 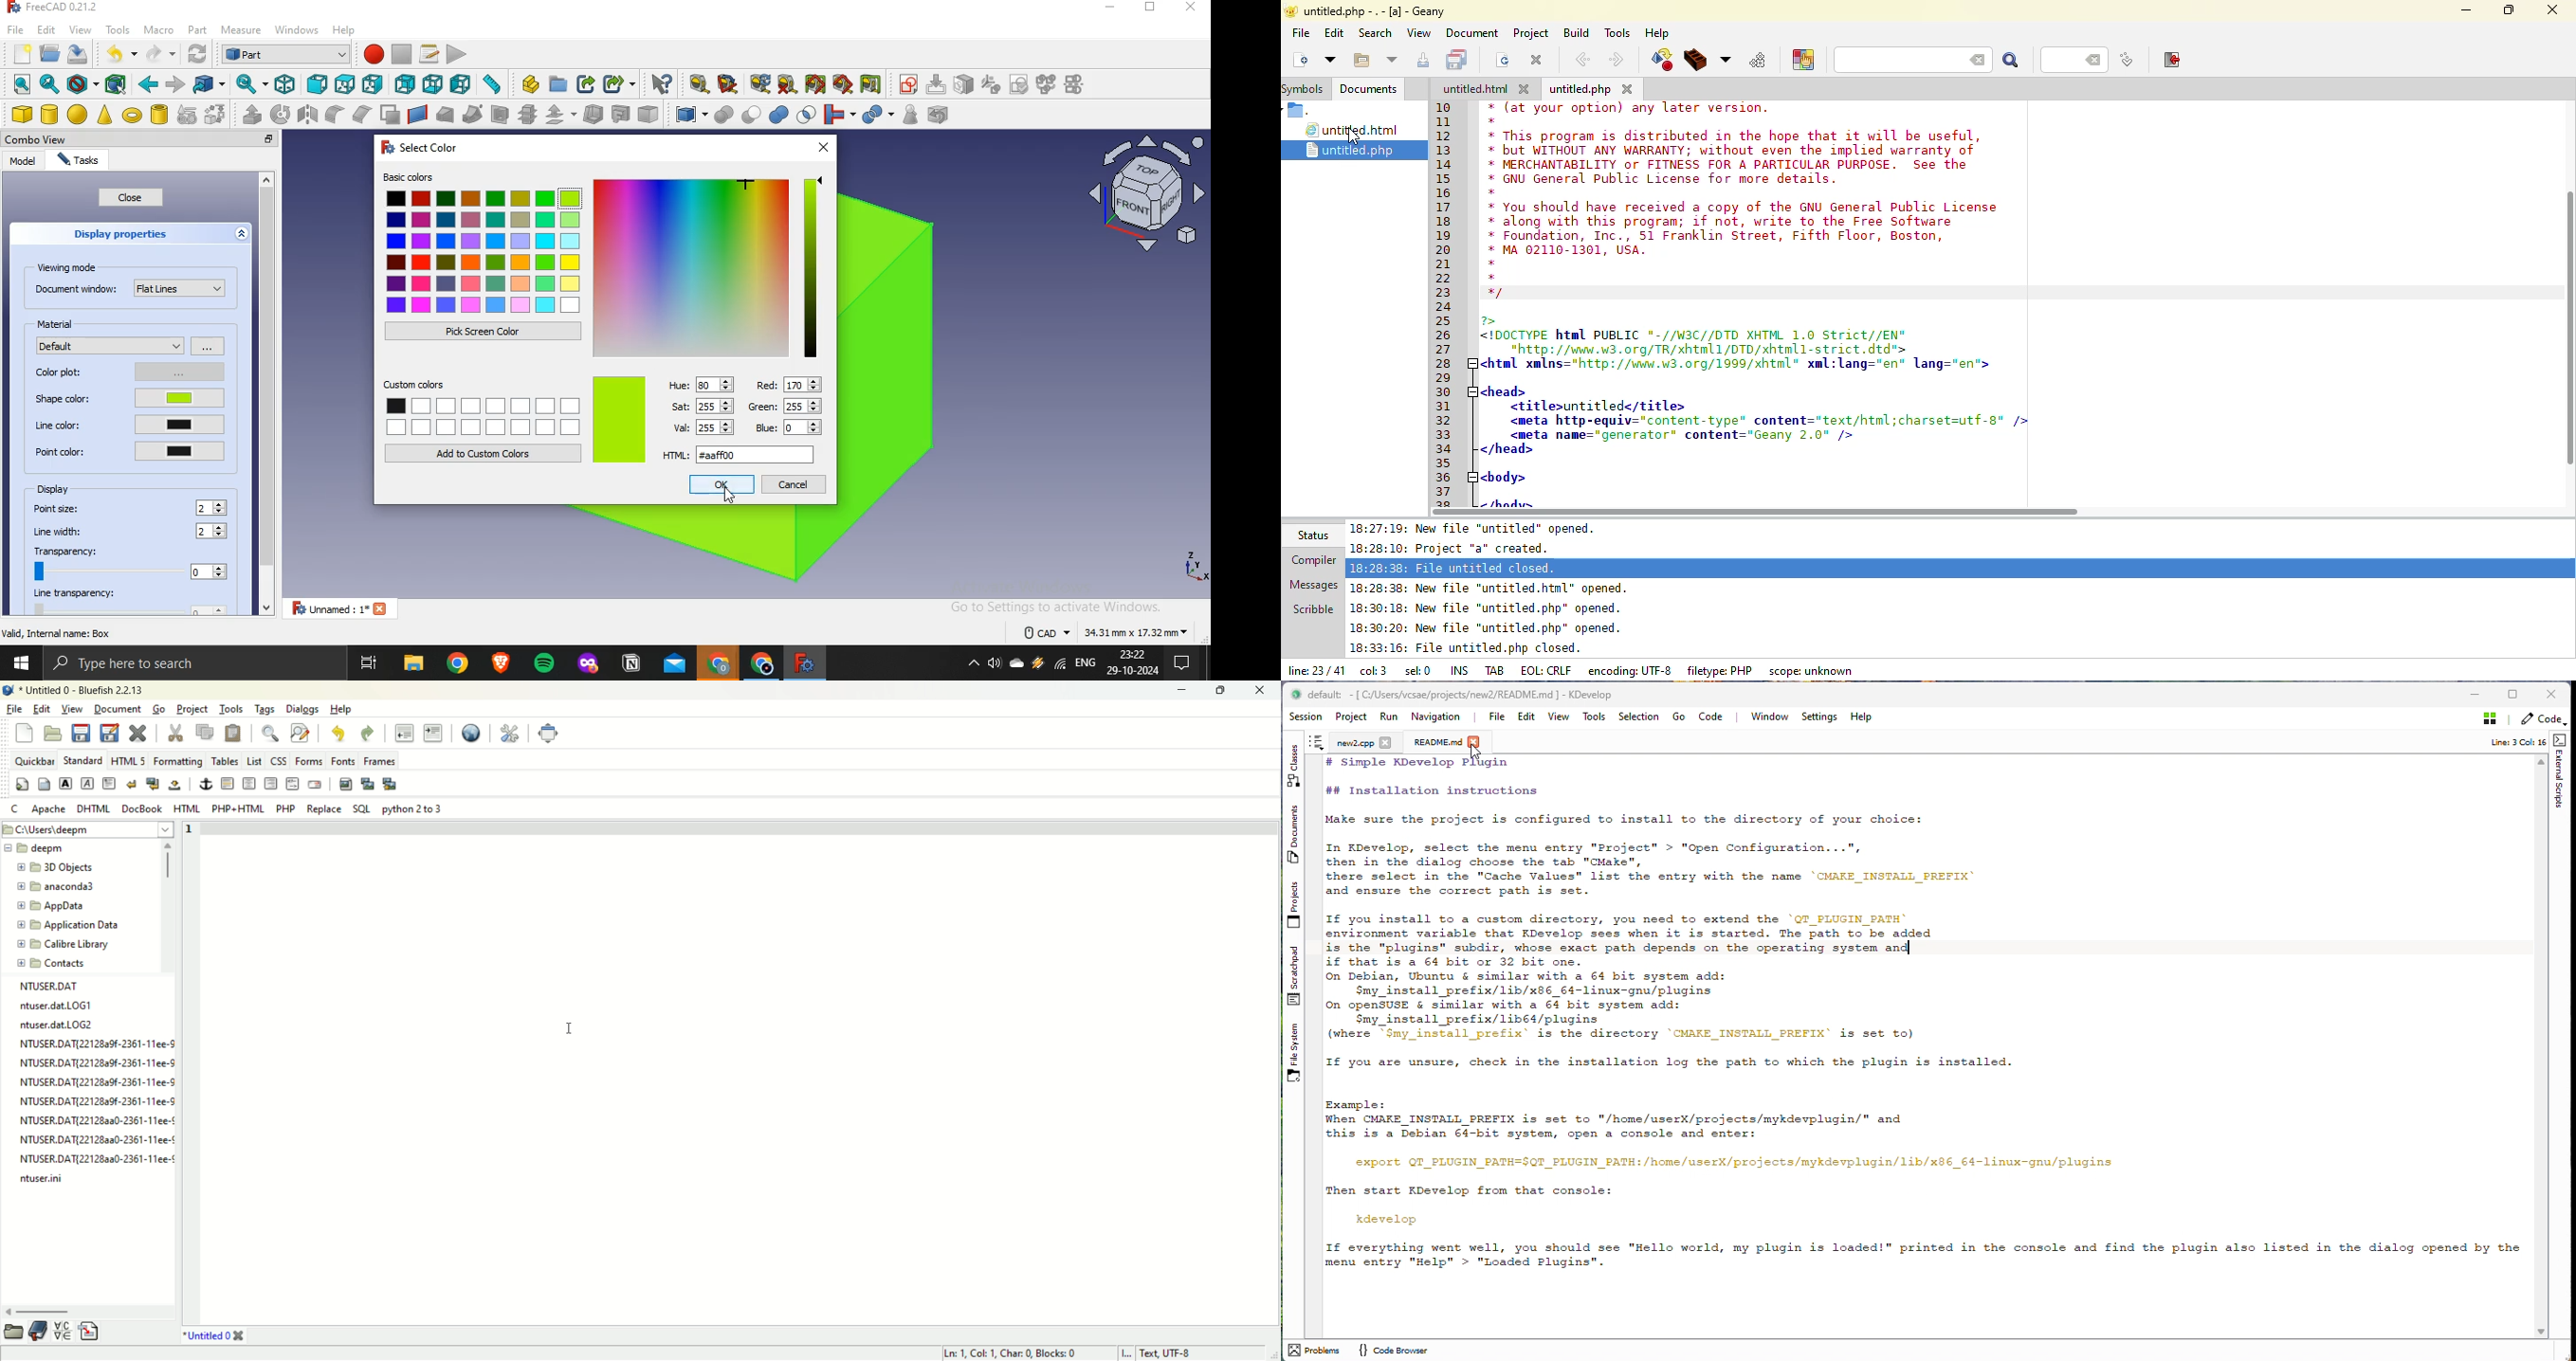 I want to click on scrollbar, so click(x=266, y=395).